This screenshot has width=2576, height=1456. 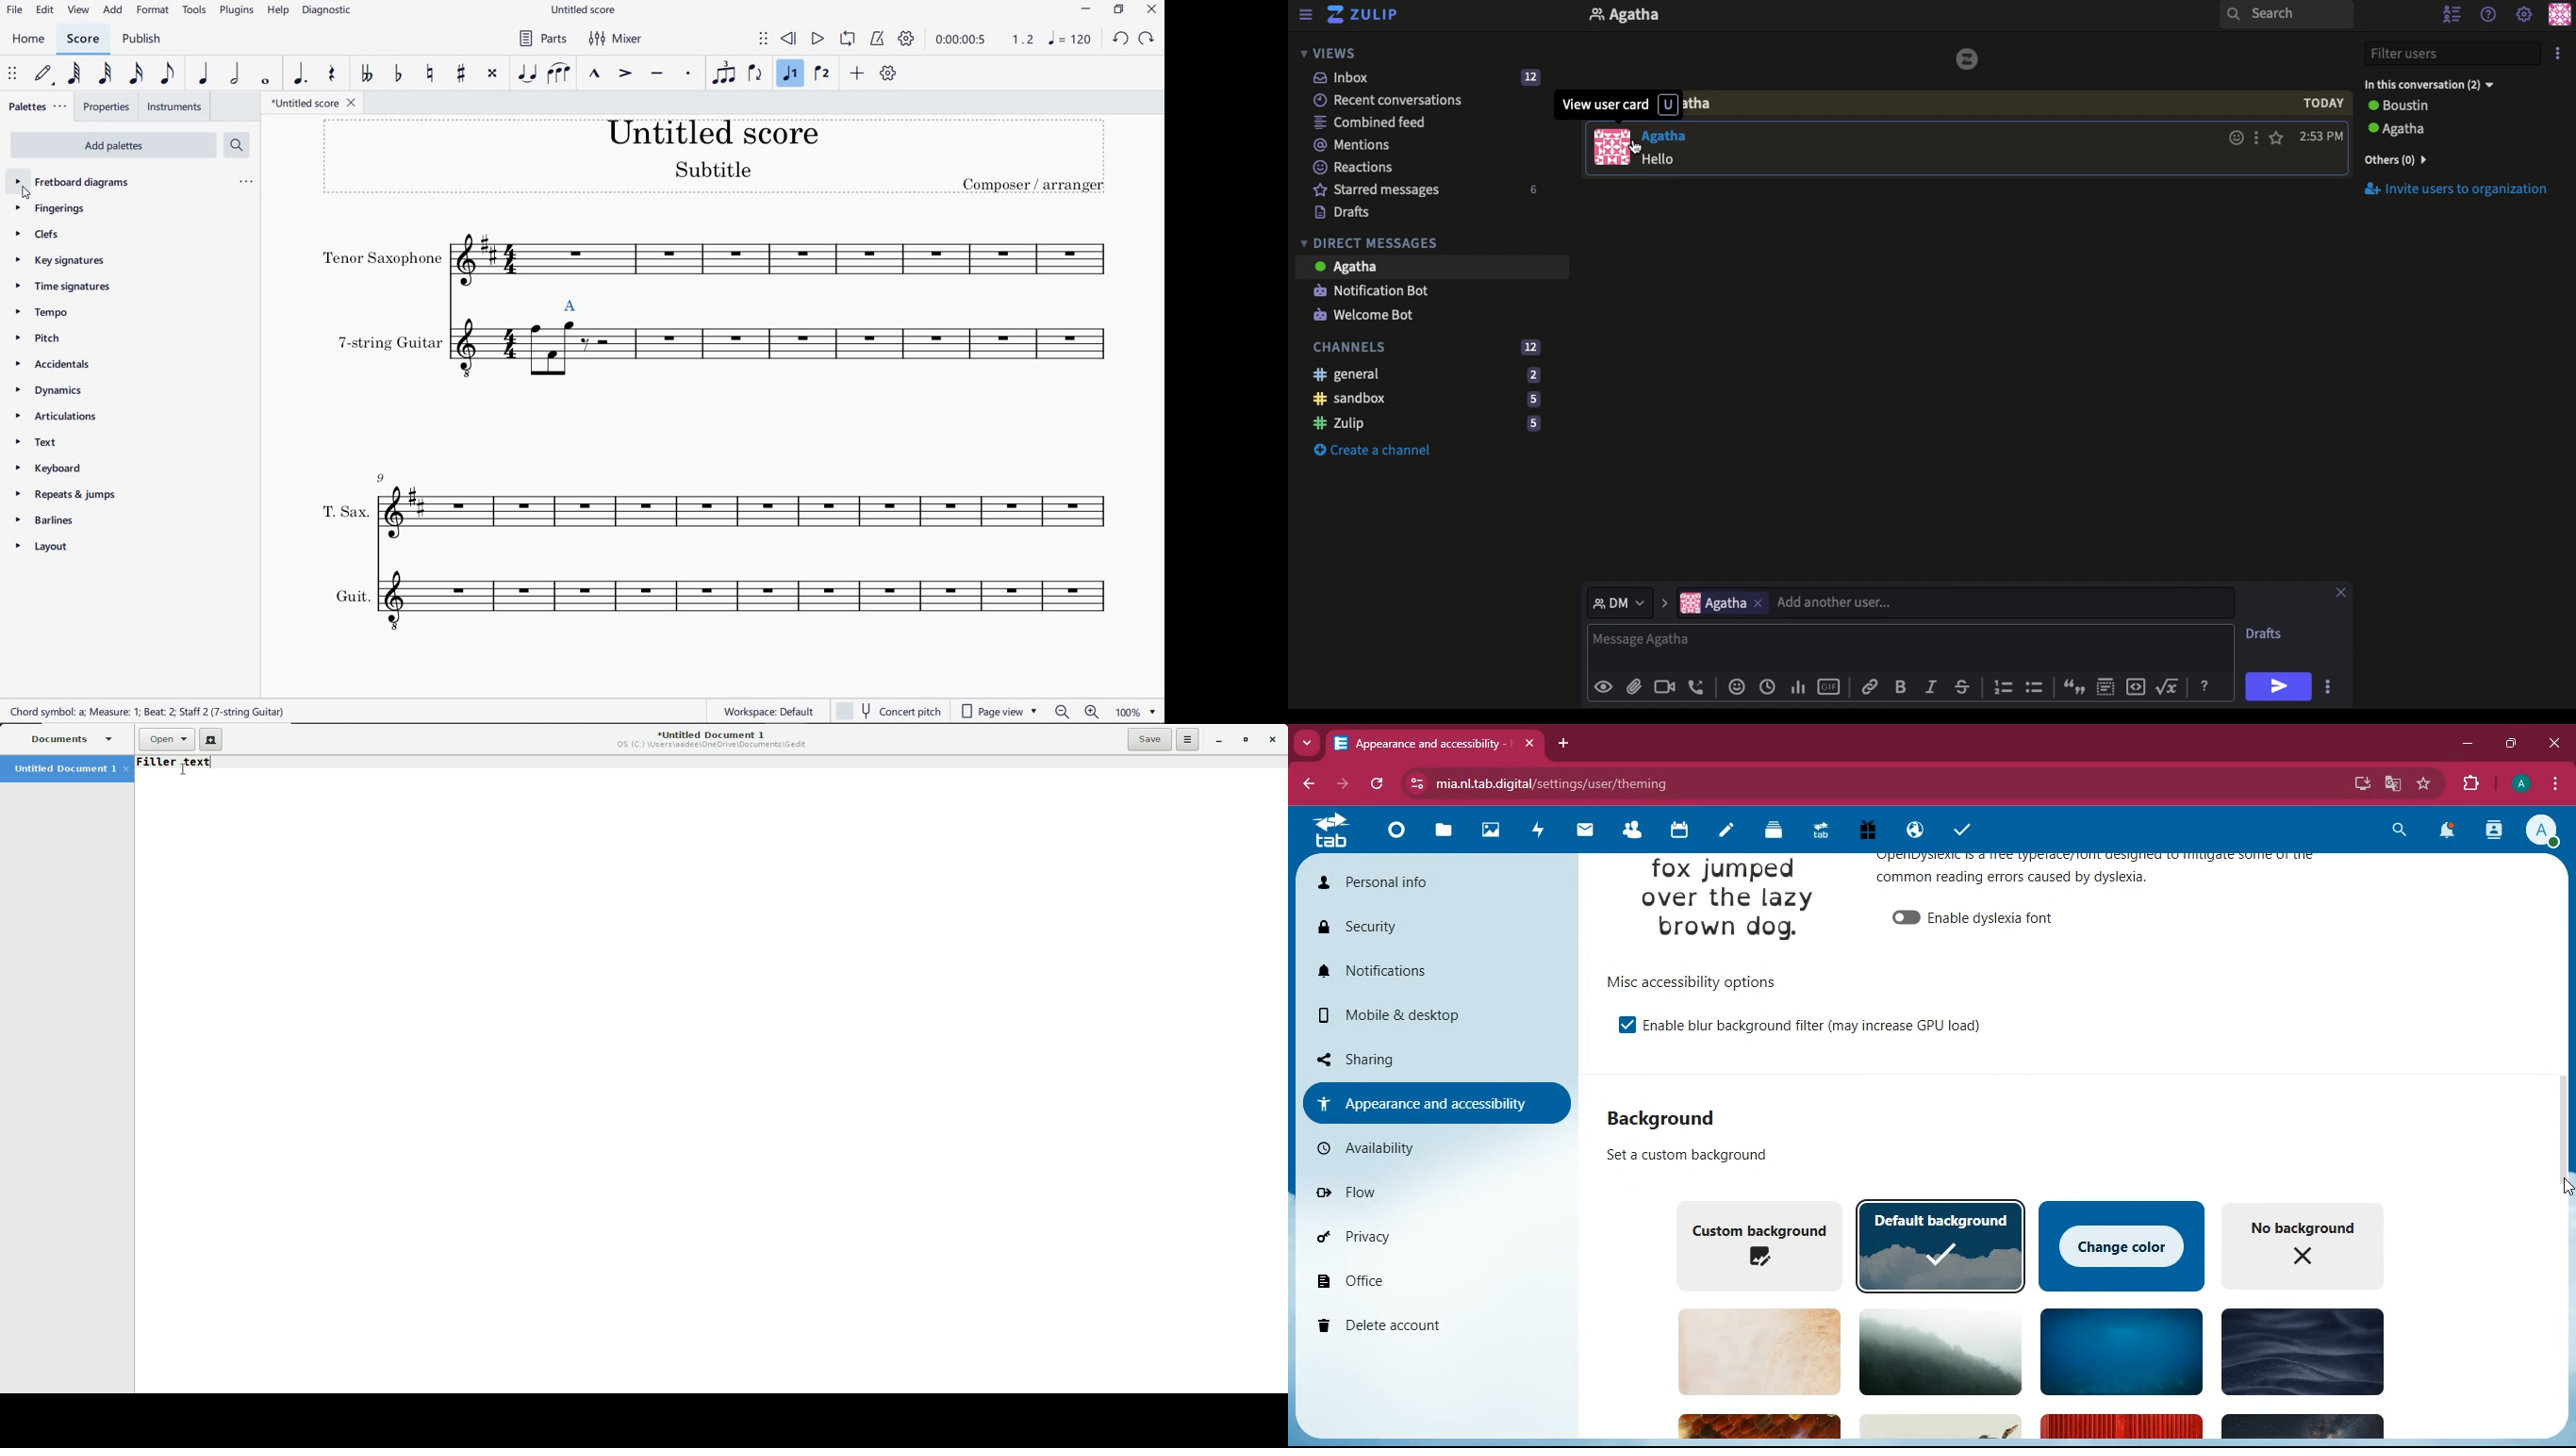 What do you see at coordinates (2279, 688) in the screenshot?
I see `Send` at bounding box center [2279, 688].